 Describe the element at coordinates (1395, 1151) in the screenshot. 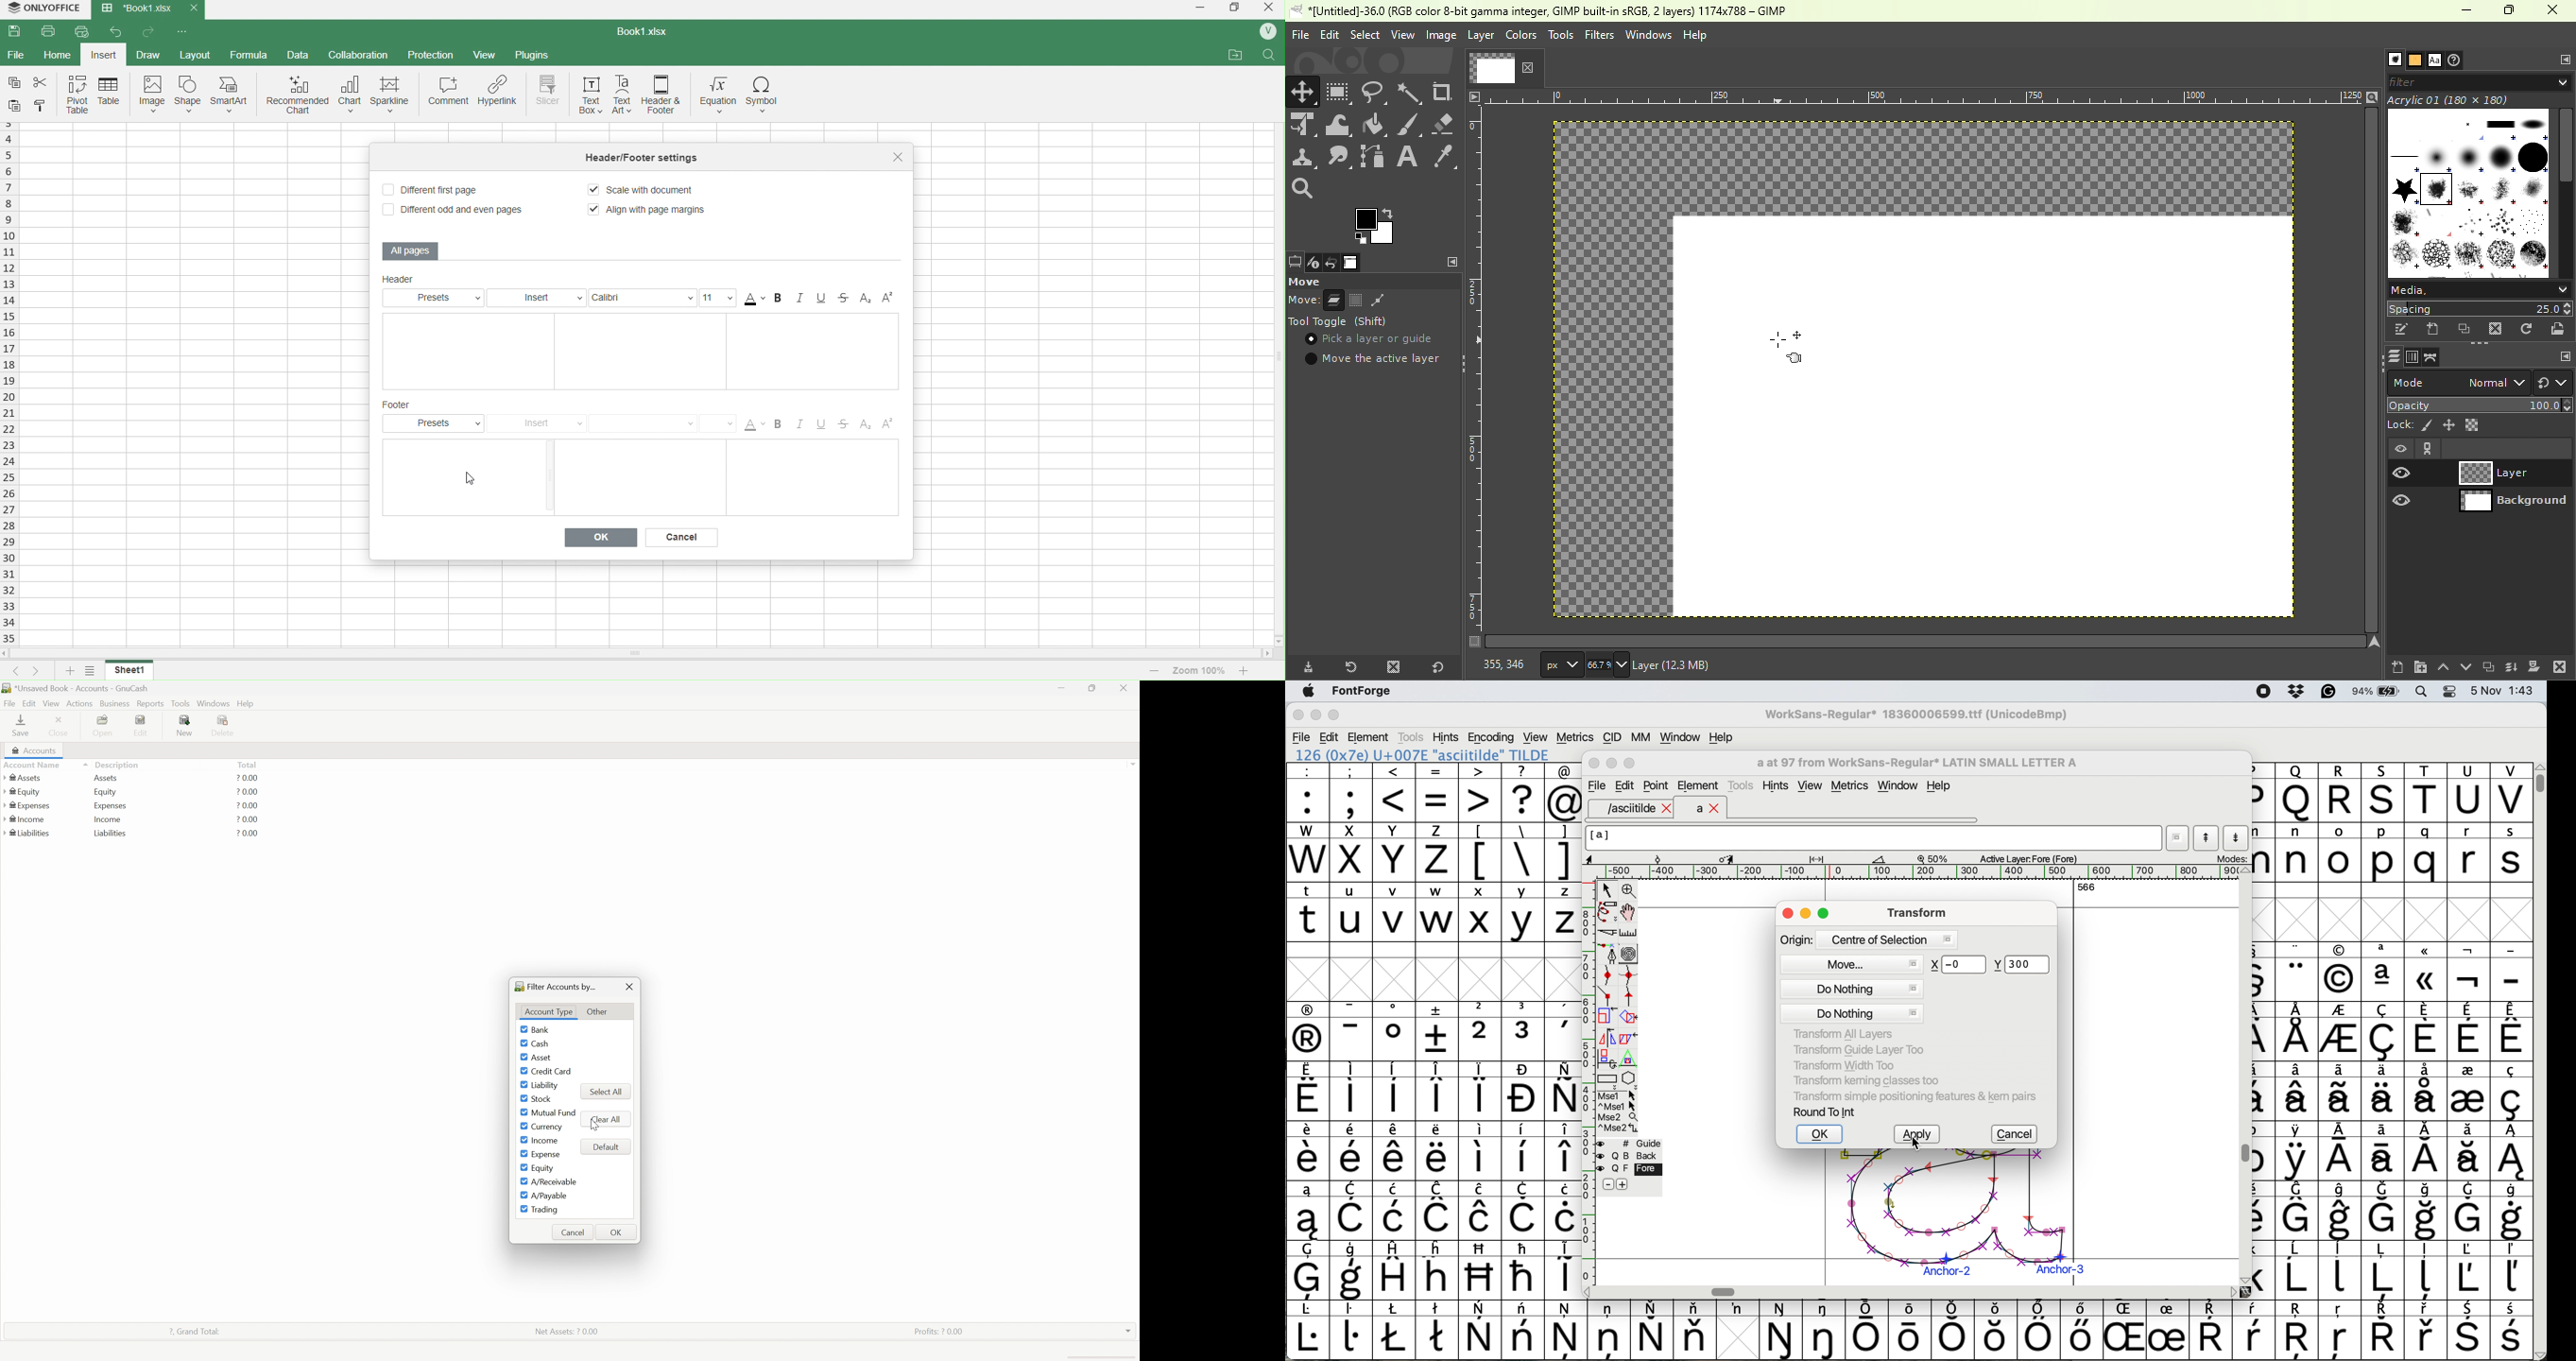

I see `symbol` at that location.